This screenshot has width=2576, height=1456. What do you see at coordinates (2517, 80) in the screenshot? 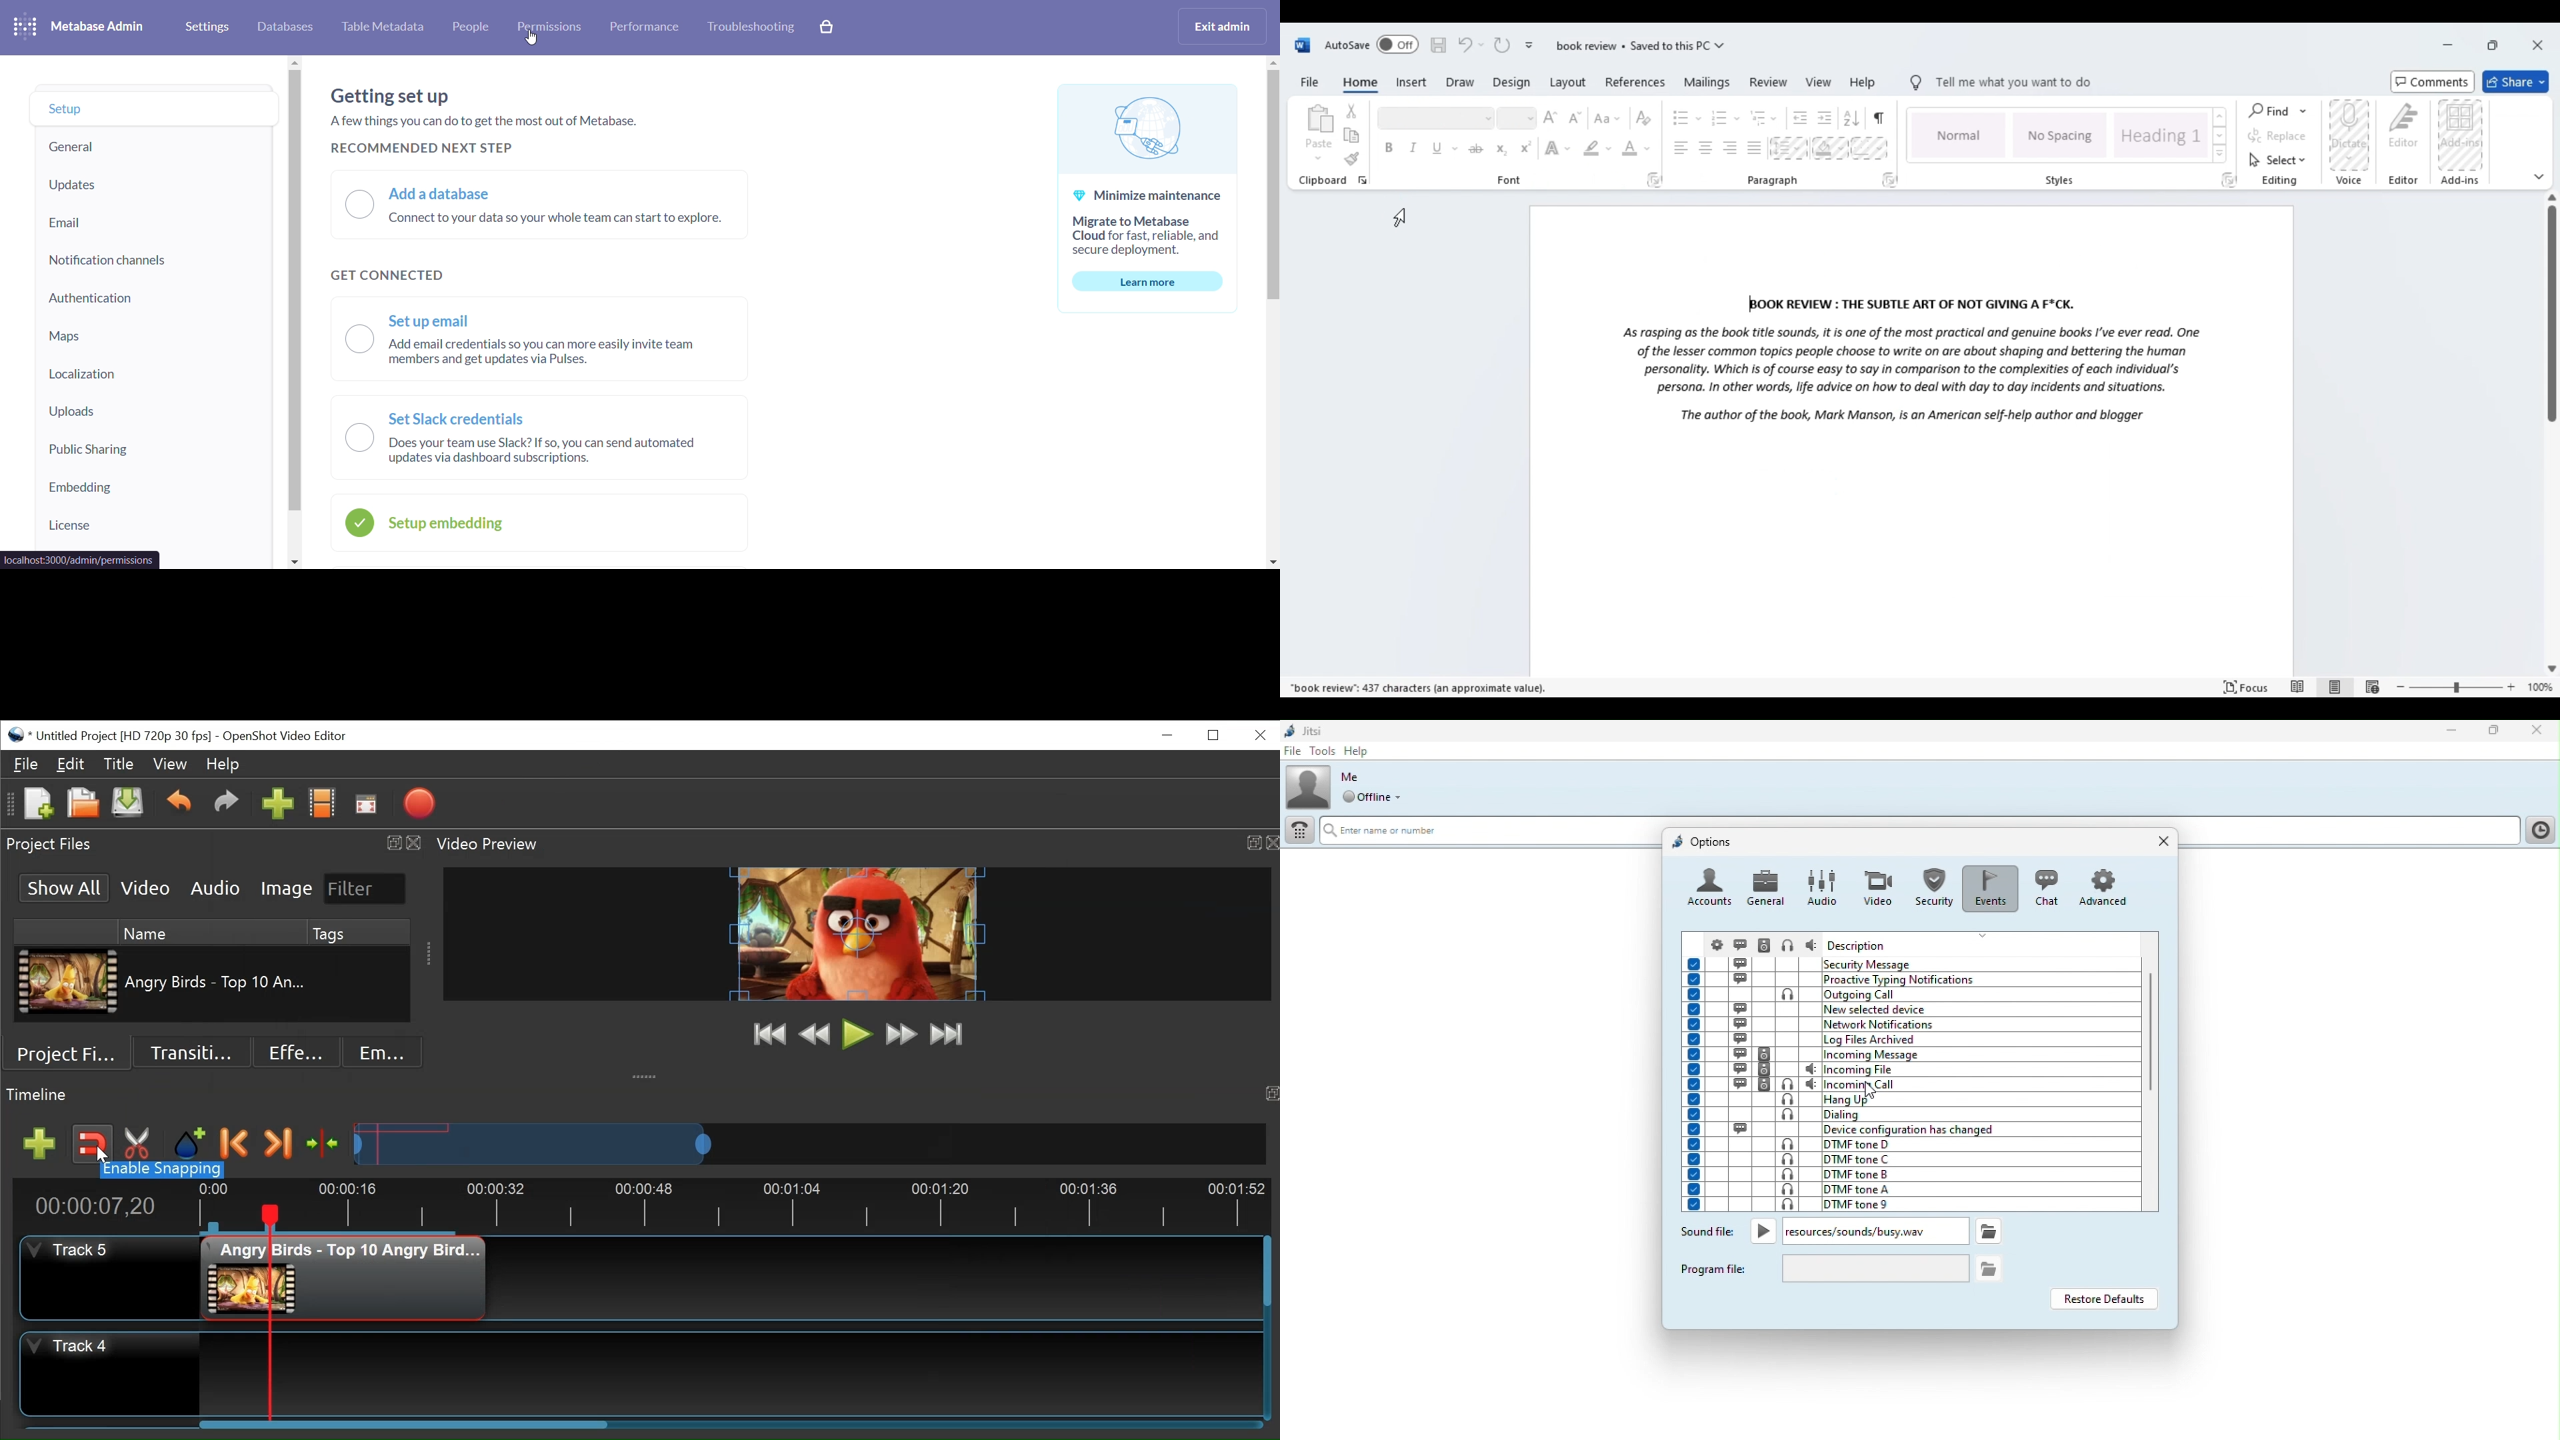
I see `Share` at bounding box center [2517, 80].